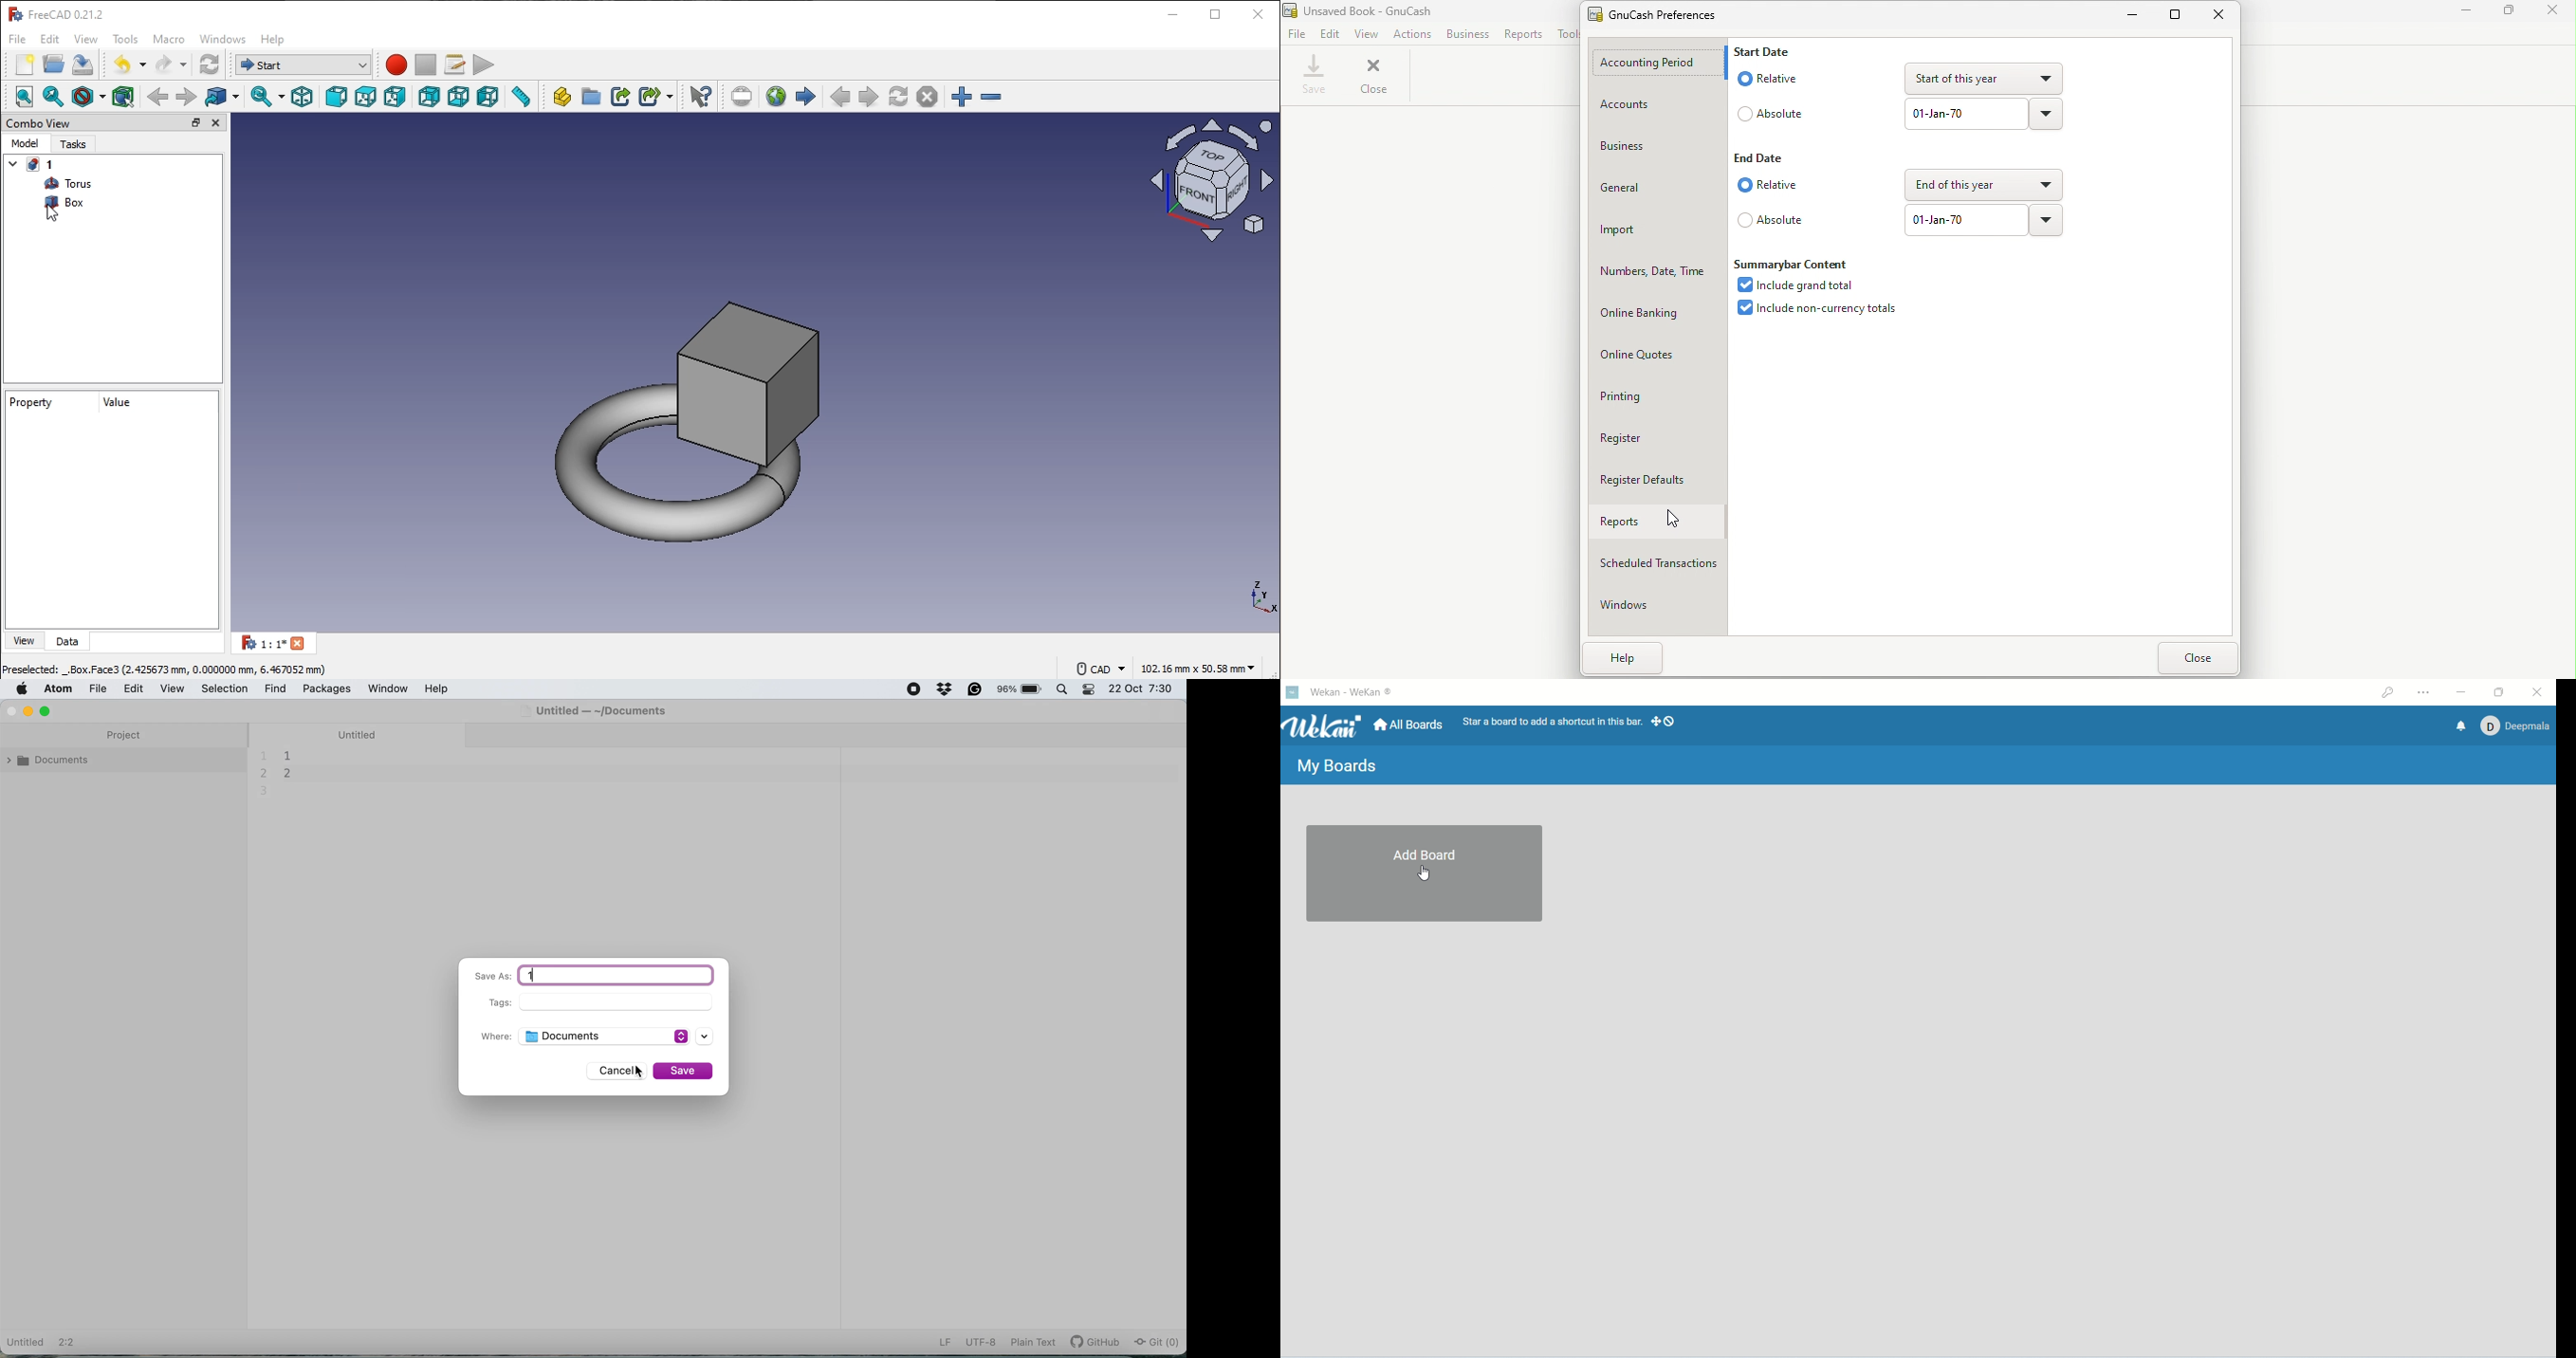 This screenshot has height=1372, width=2576. I want to click on make sublink, so click(653, 96).